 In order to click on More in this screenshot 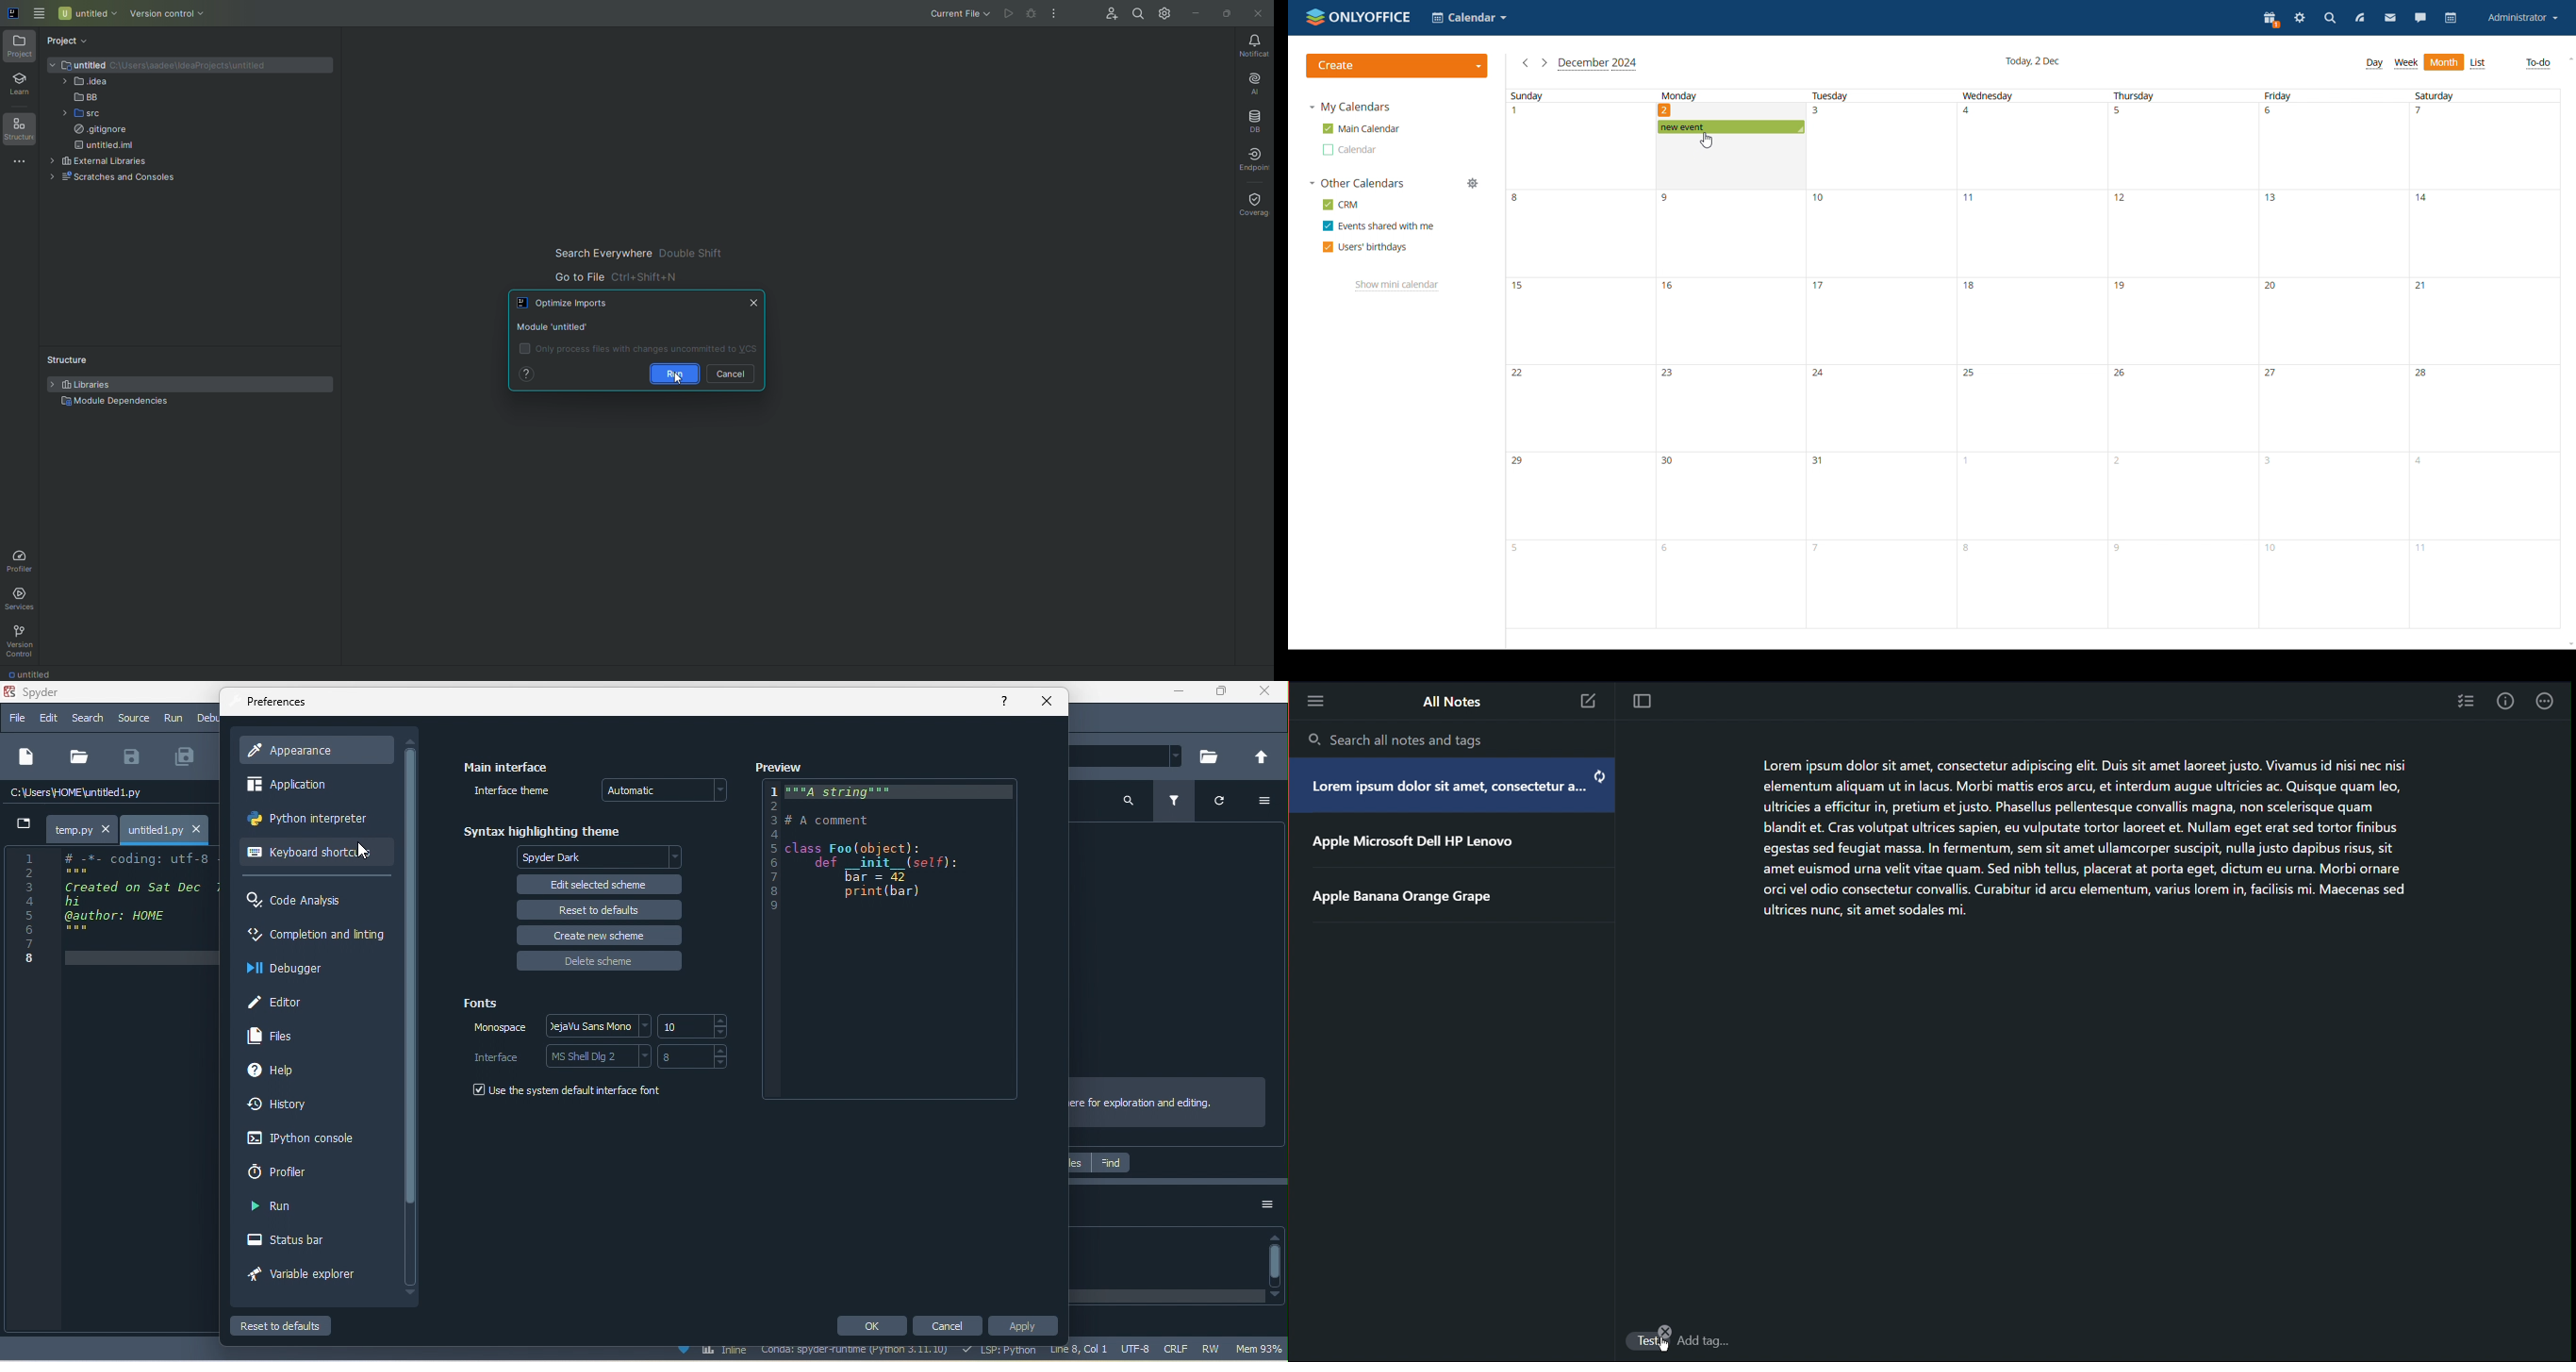, I will do `click(1315, 700)`.